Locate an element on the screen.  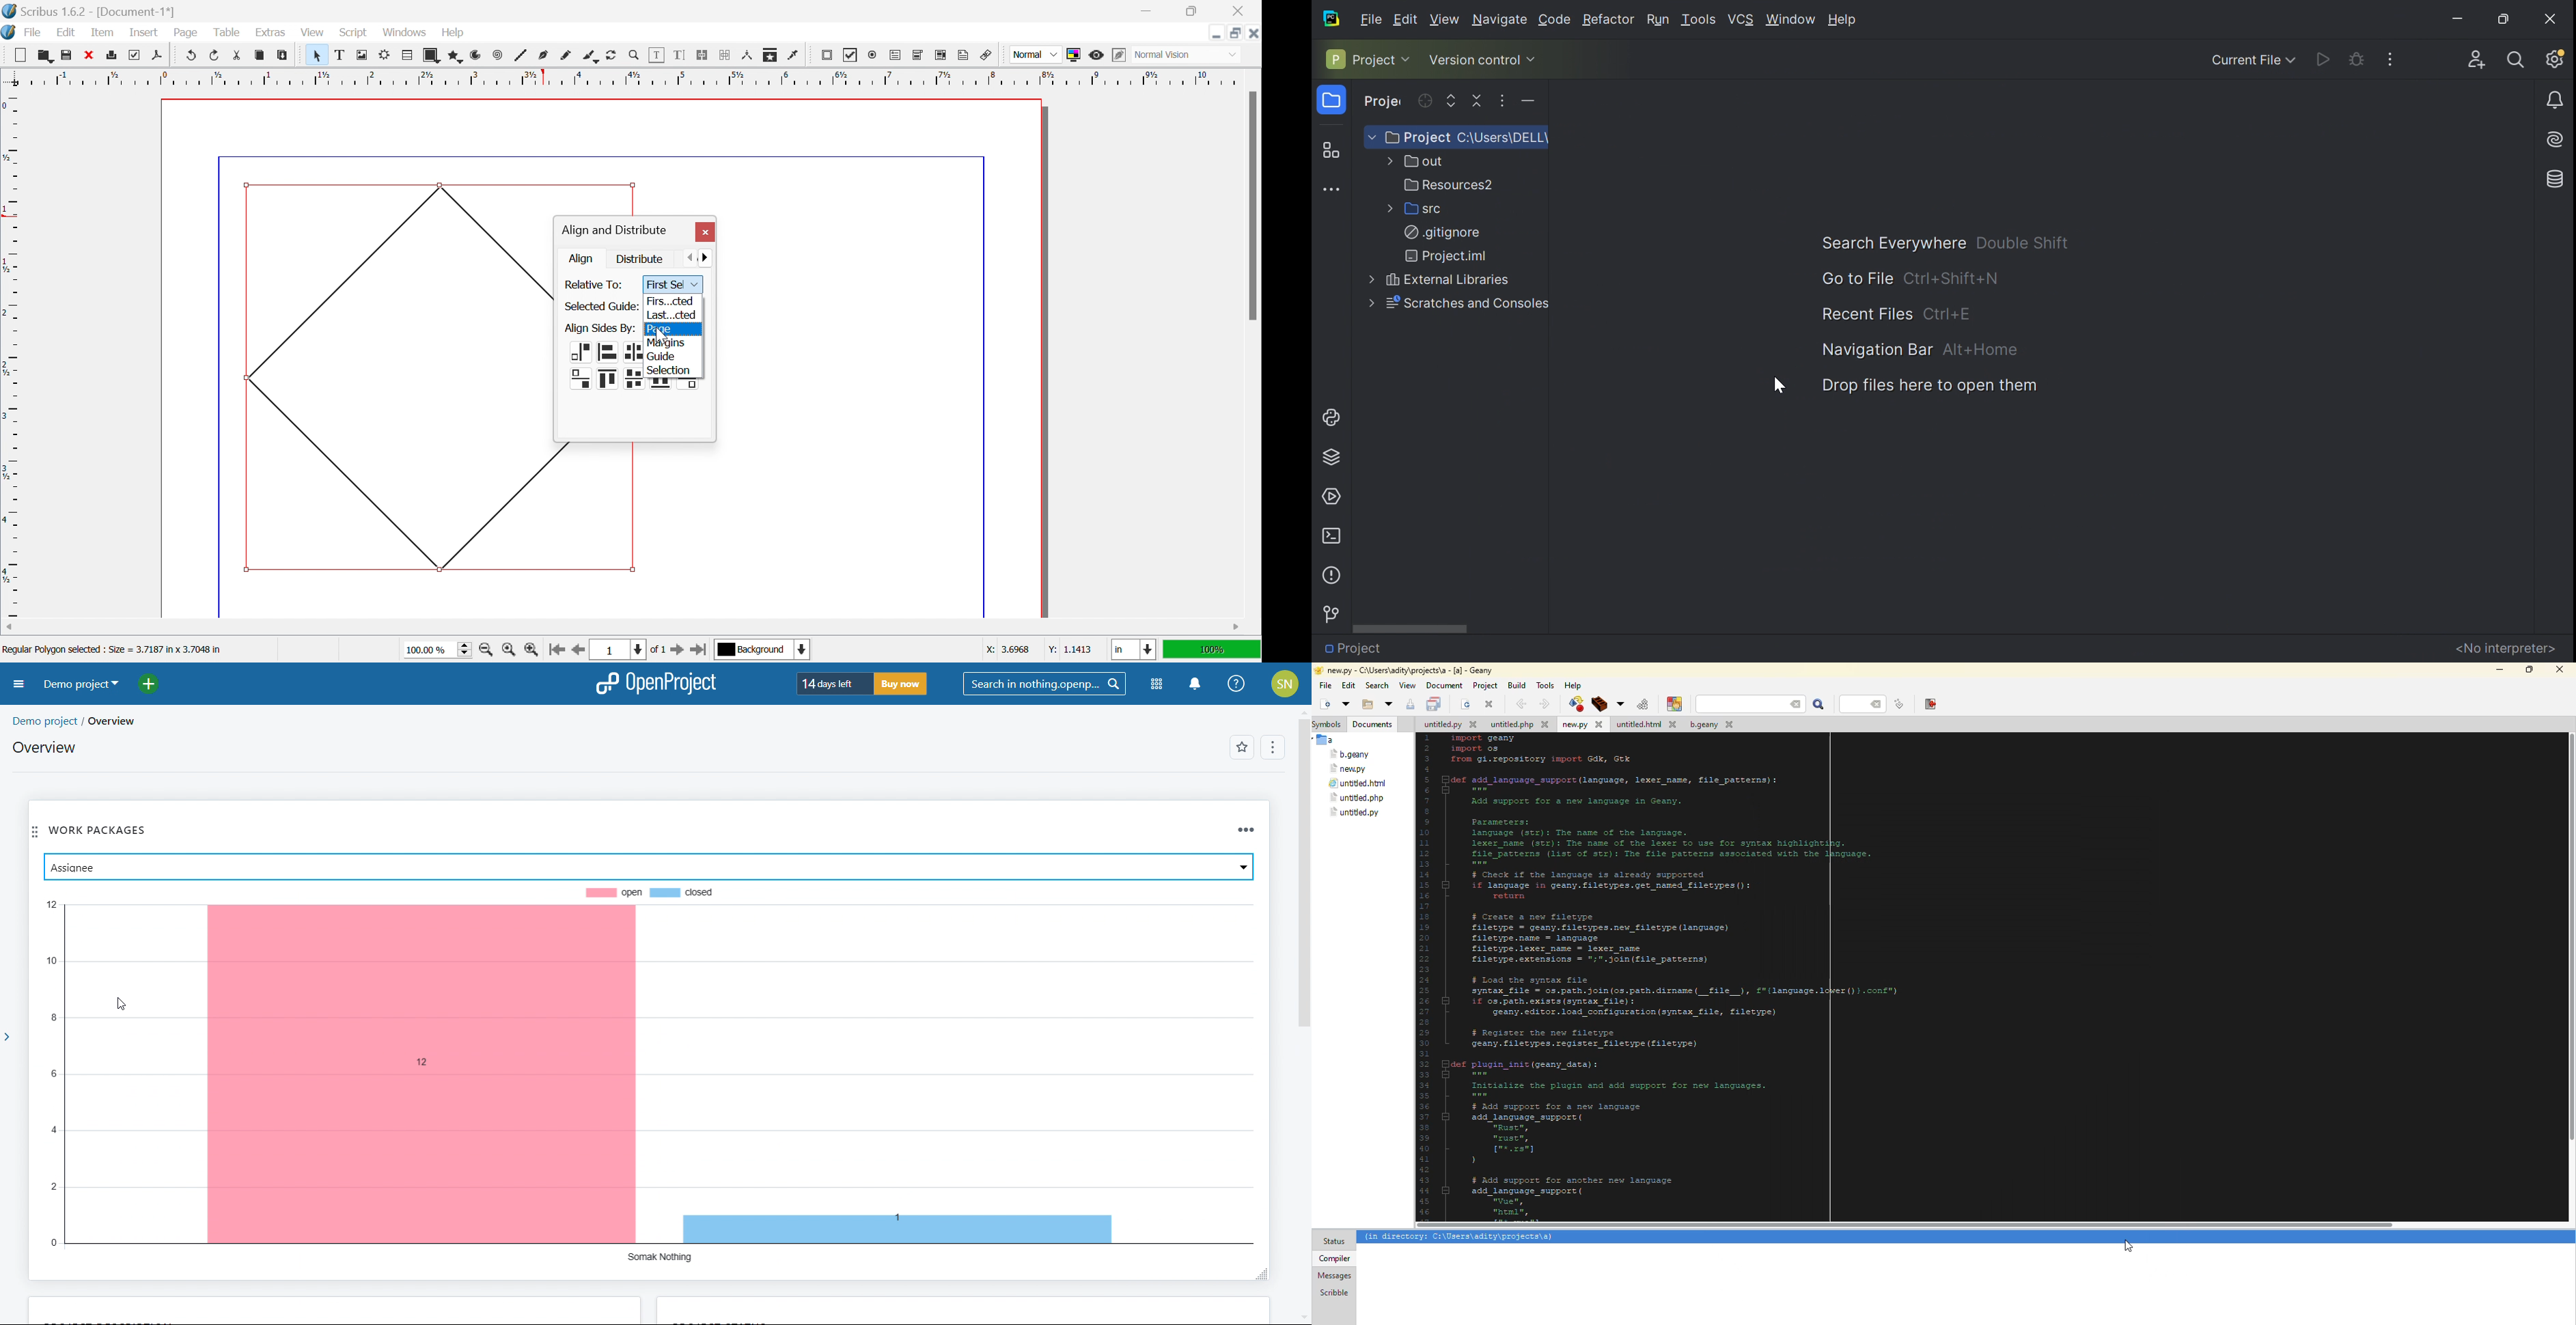
First select is located at coordinates (672, 285).